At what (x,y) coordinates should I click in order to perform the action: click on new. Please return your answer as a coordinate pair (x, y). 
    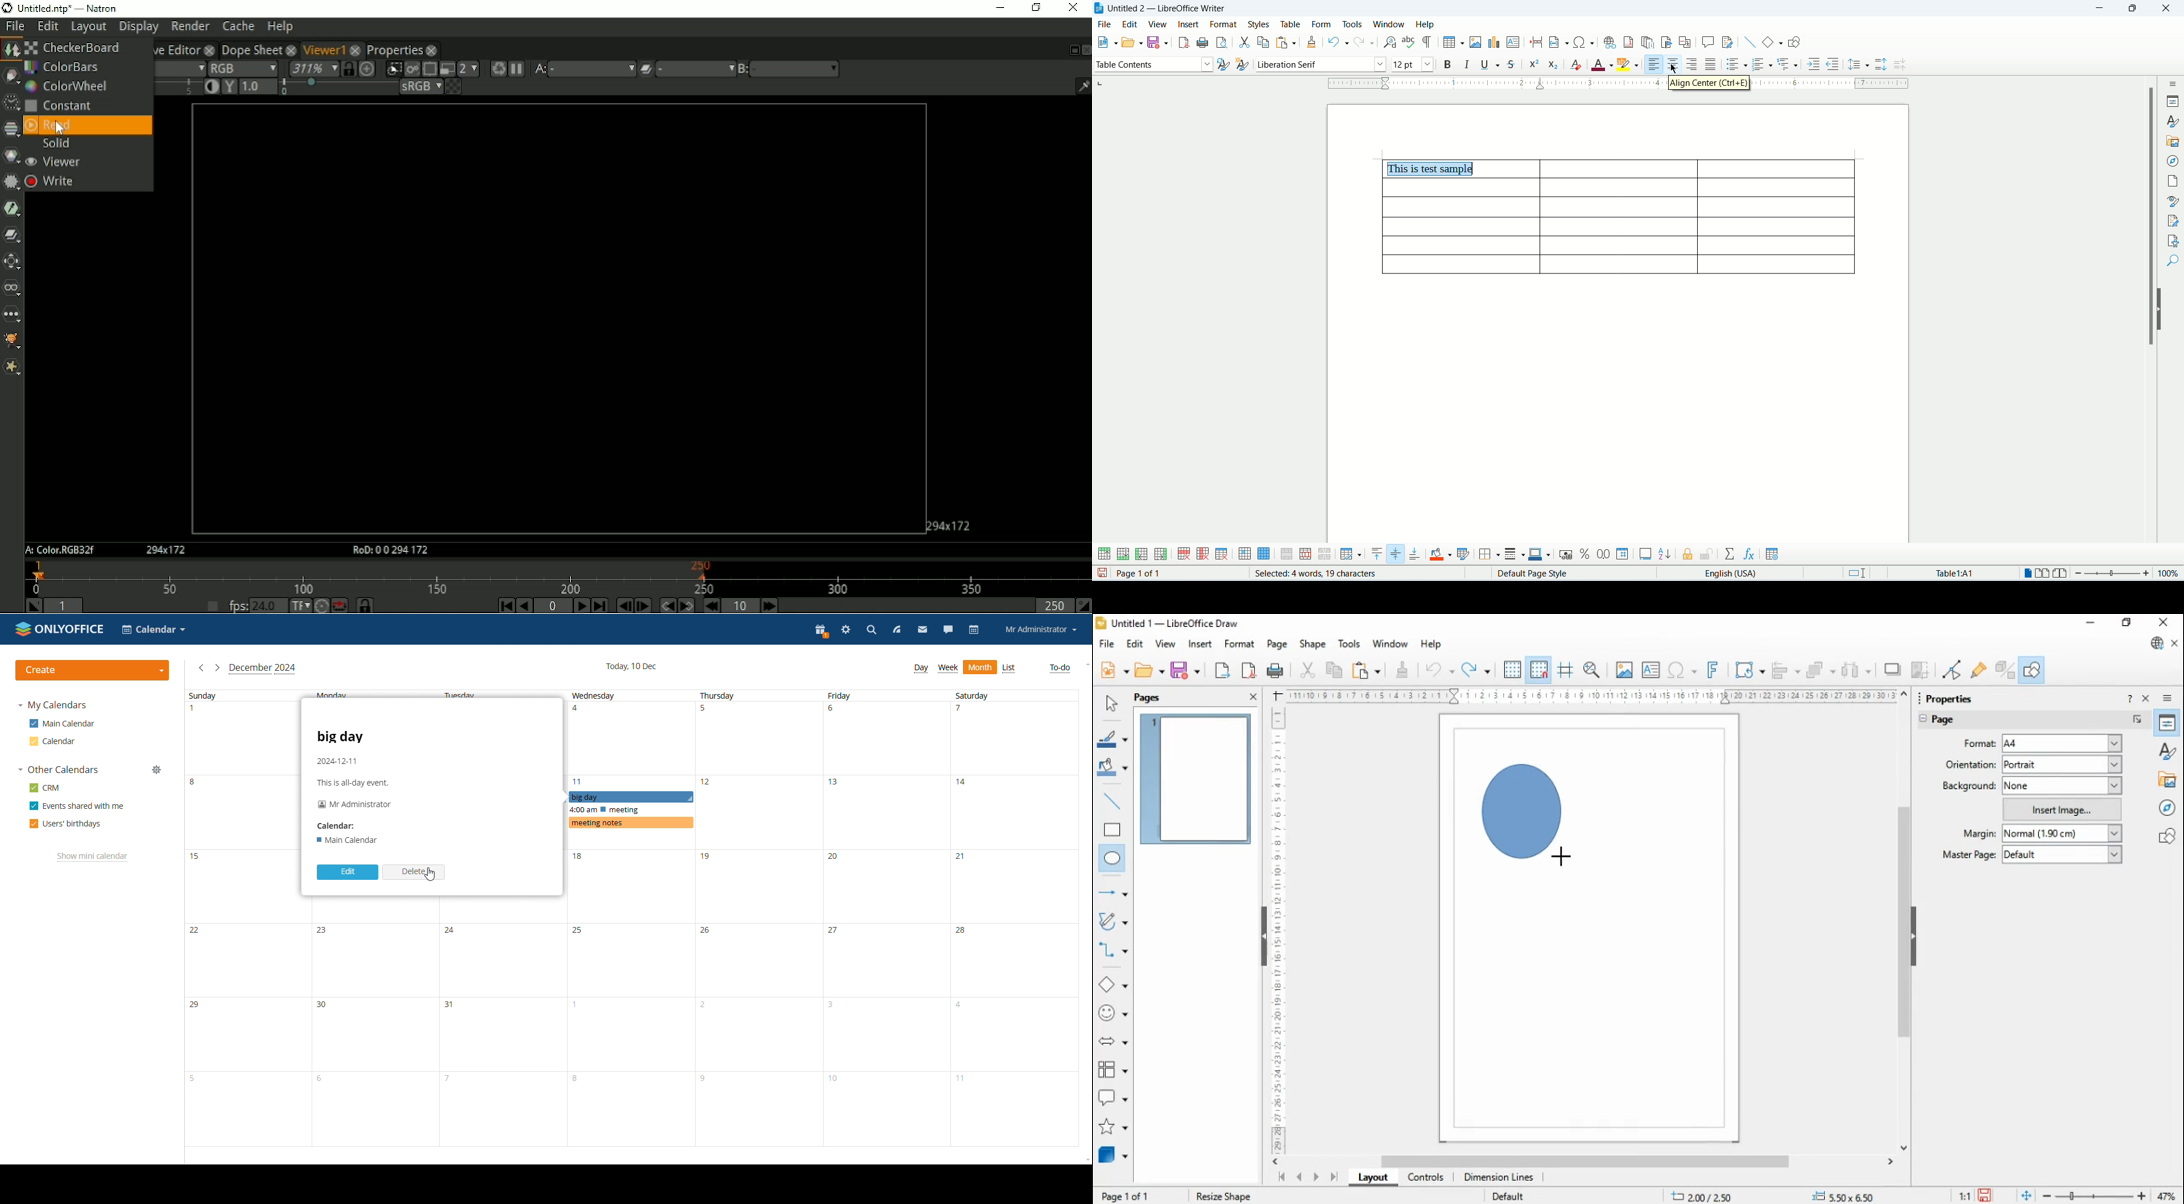
    Looking at the image, I should click on (1114, 669).